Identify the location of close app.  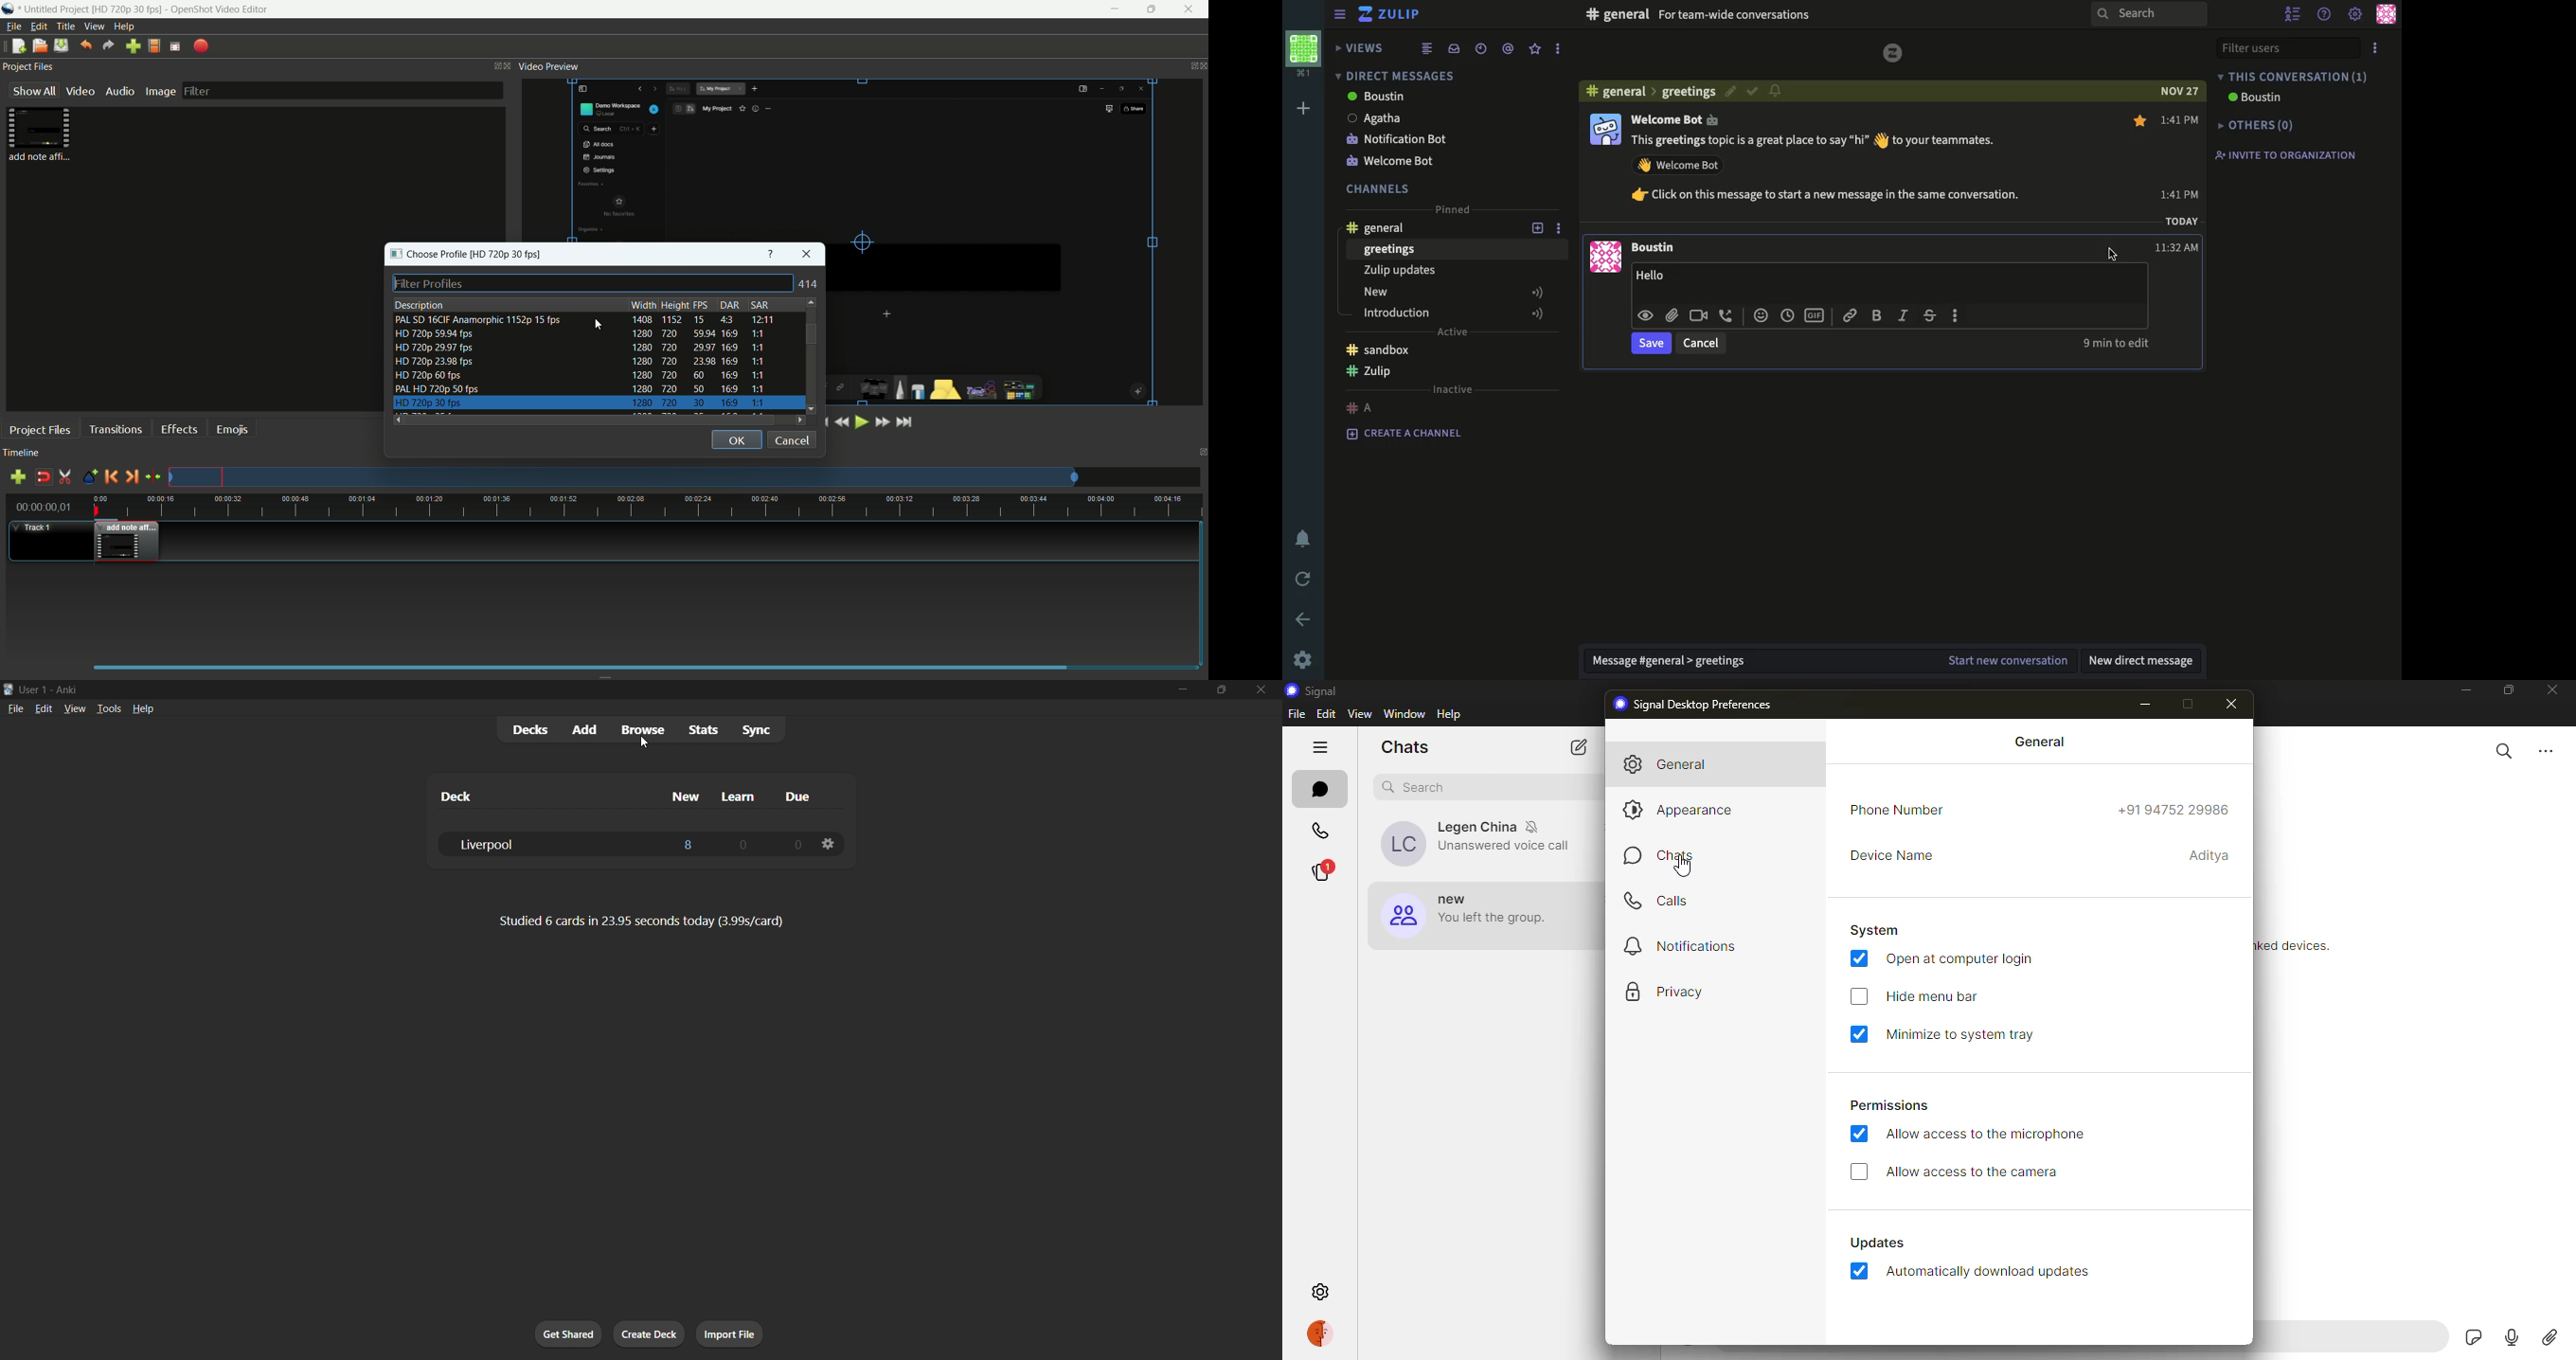
(1193, 9).